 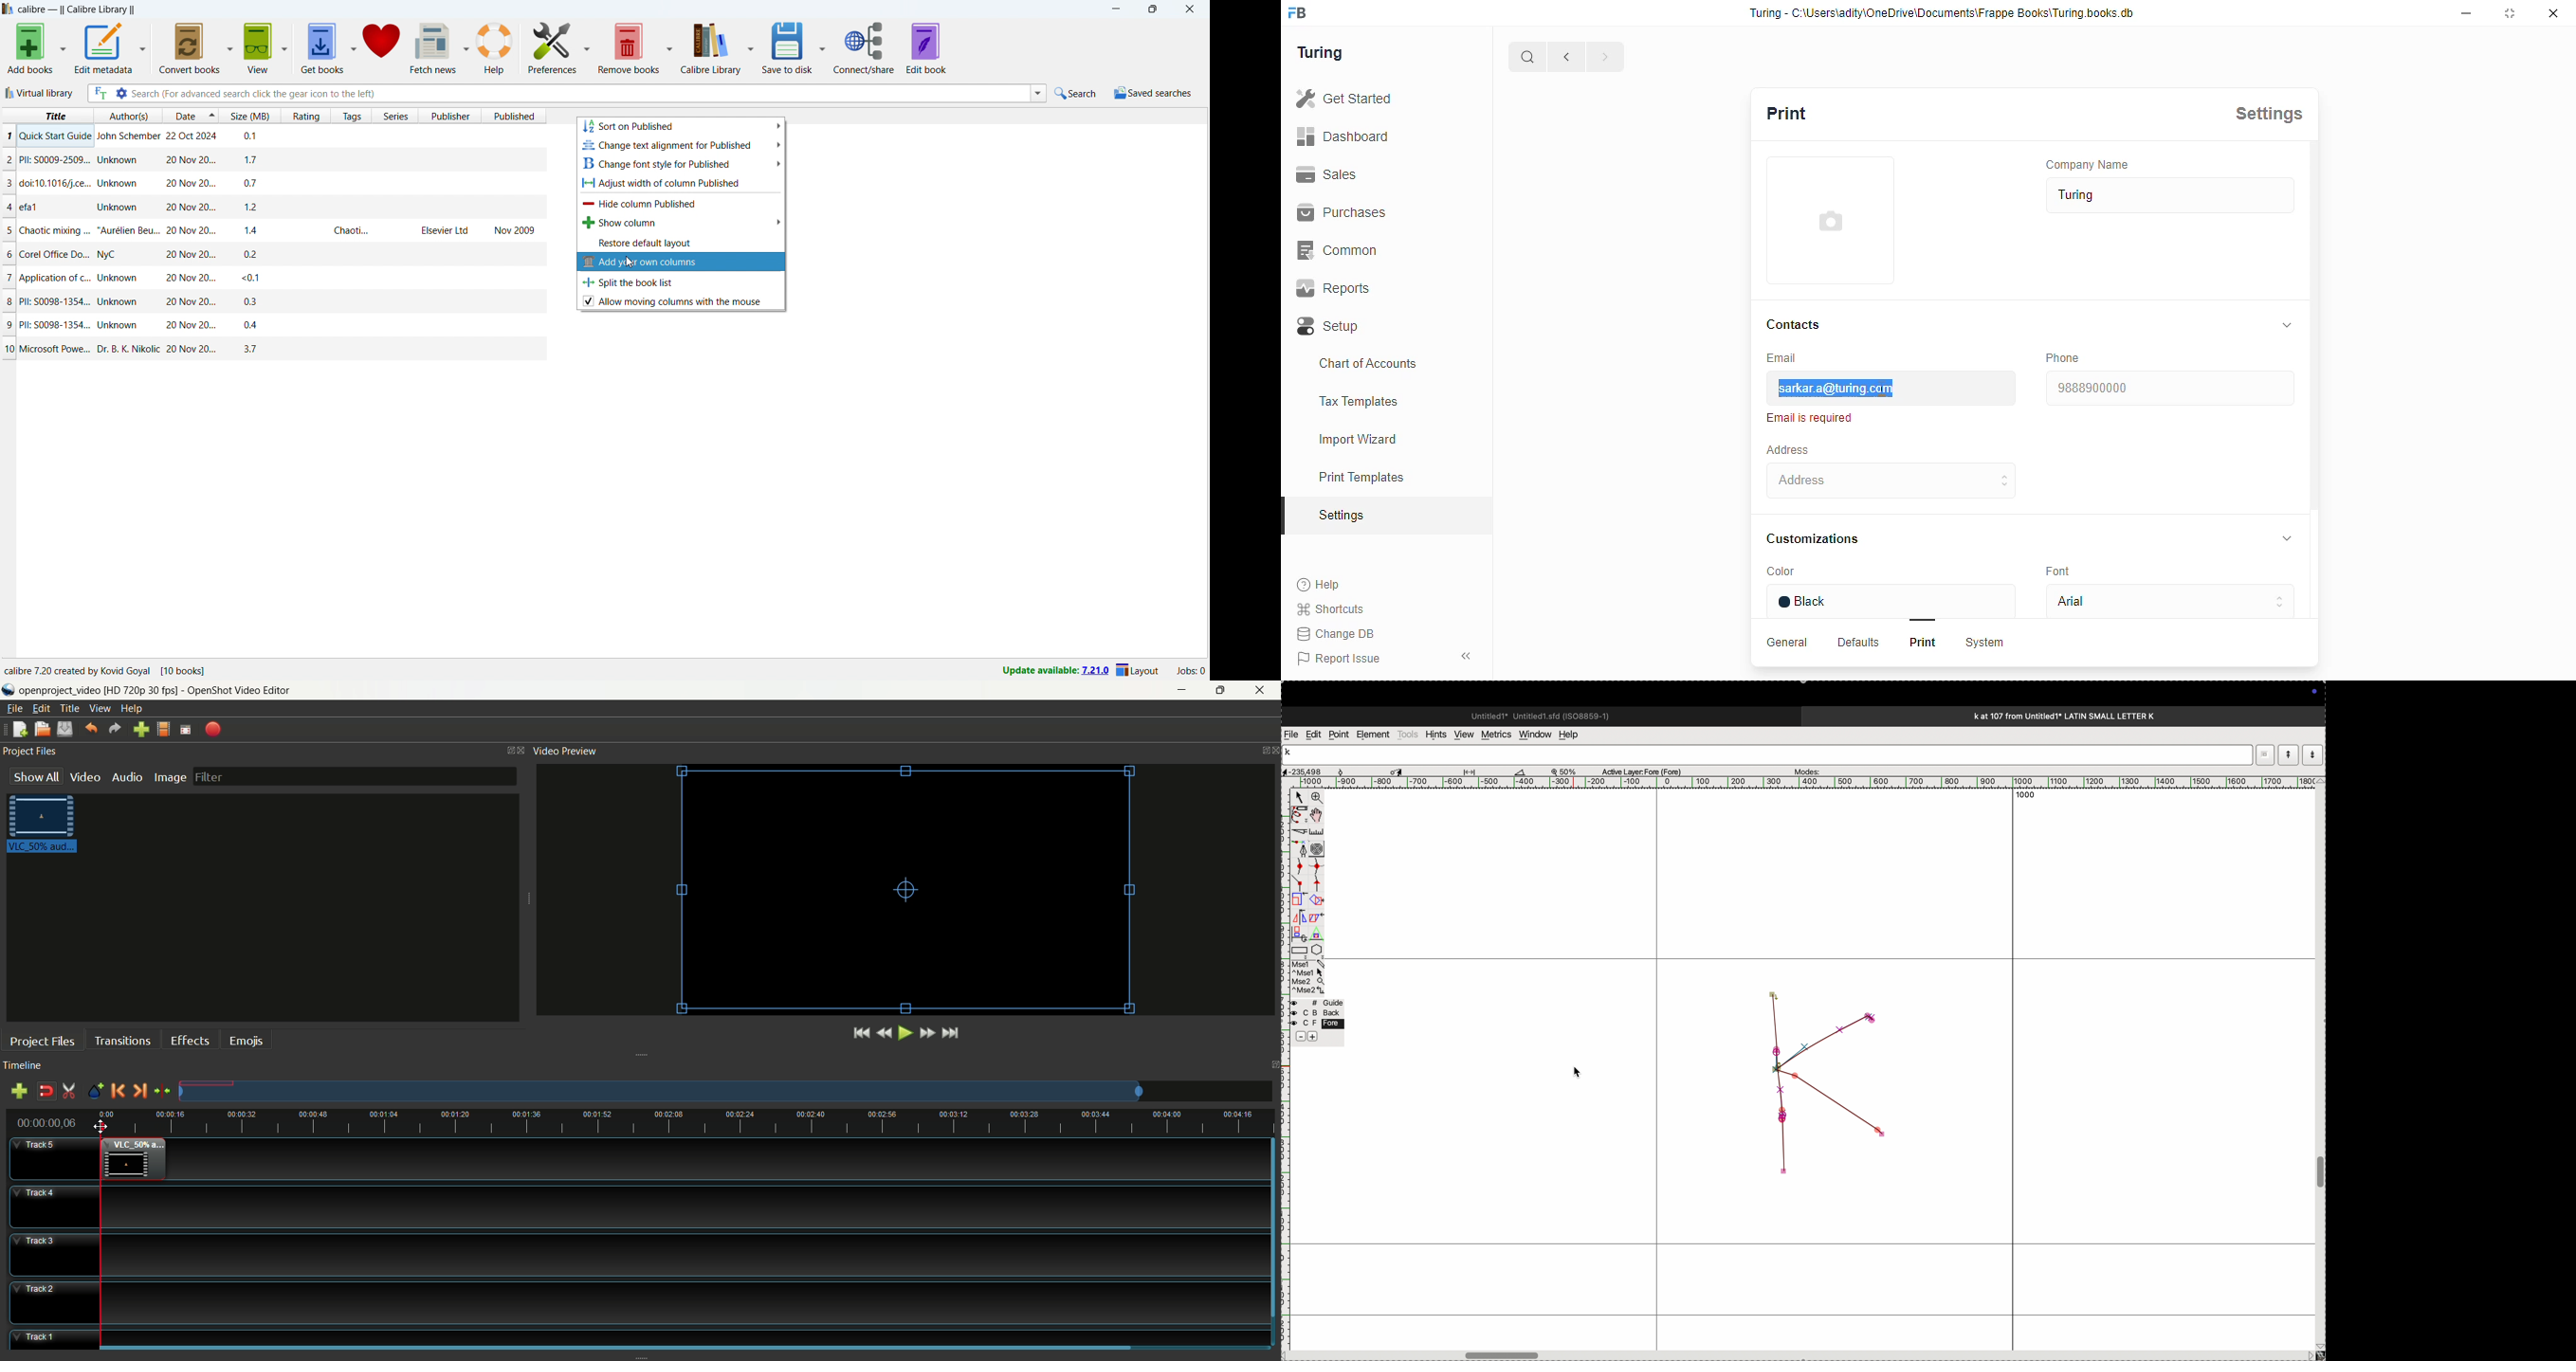 What do you see at coordinates (1504, 1354) in the screenshot?
I see `toggle screen` at bounding box center [1504, 1354].